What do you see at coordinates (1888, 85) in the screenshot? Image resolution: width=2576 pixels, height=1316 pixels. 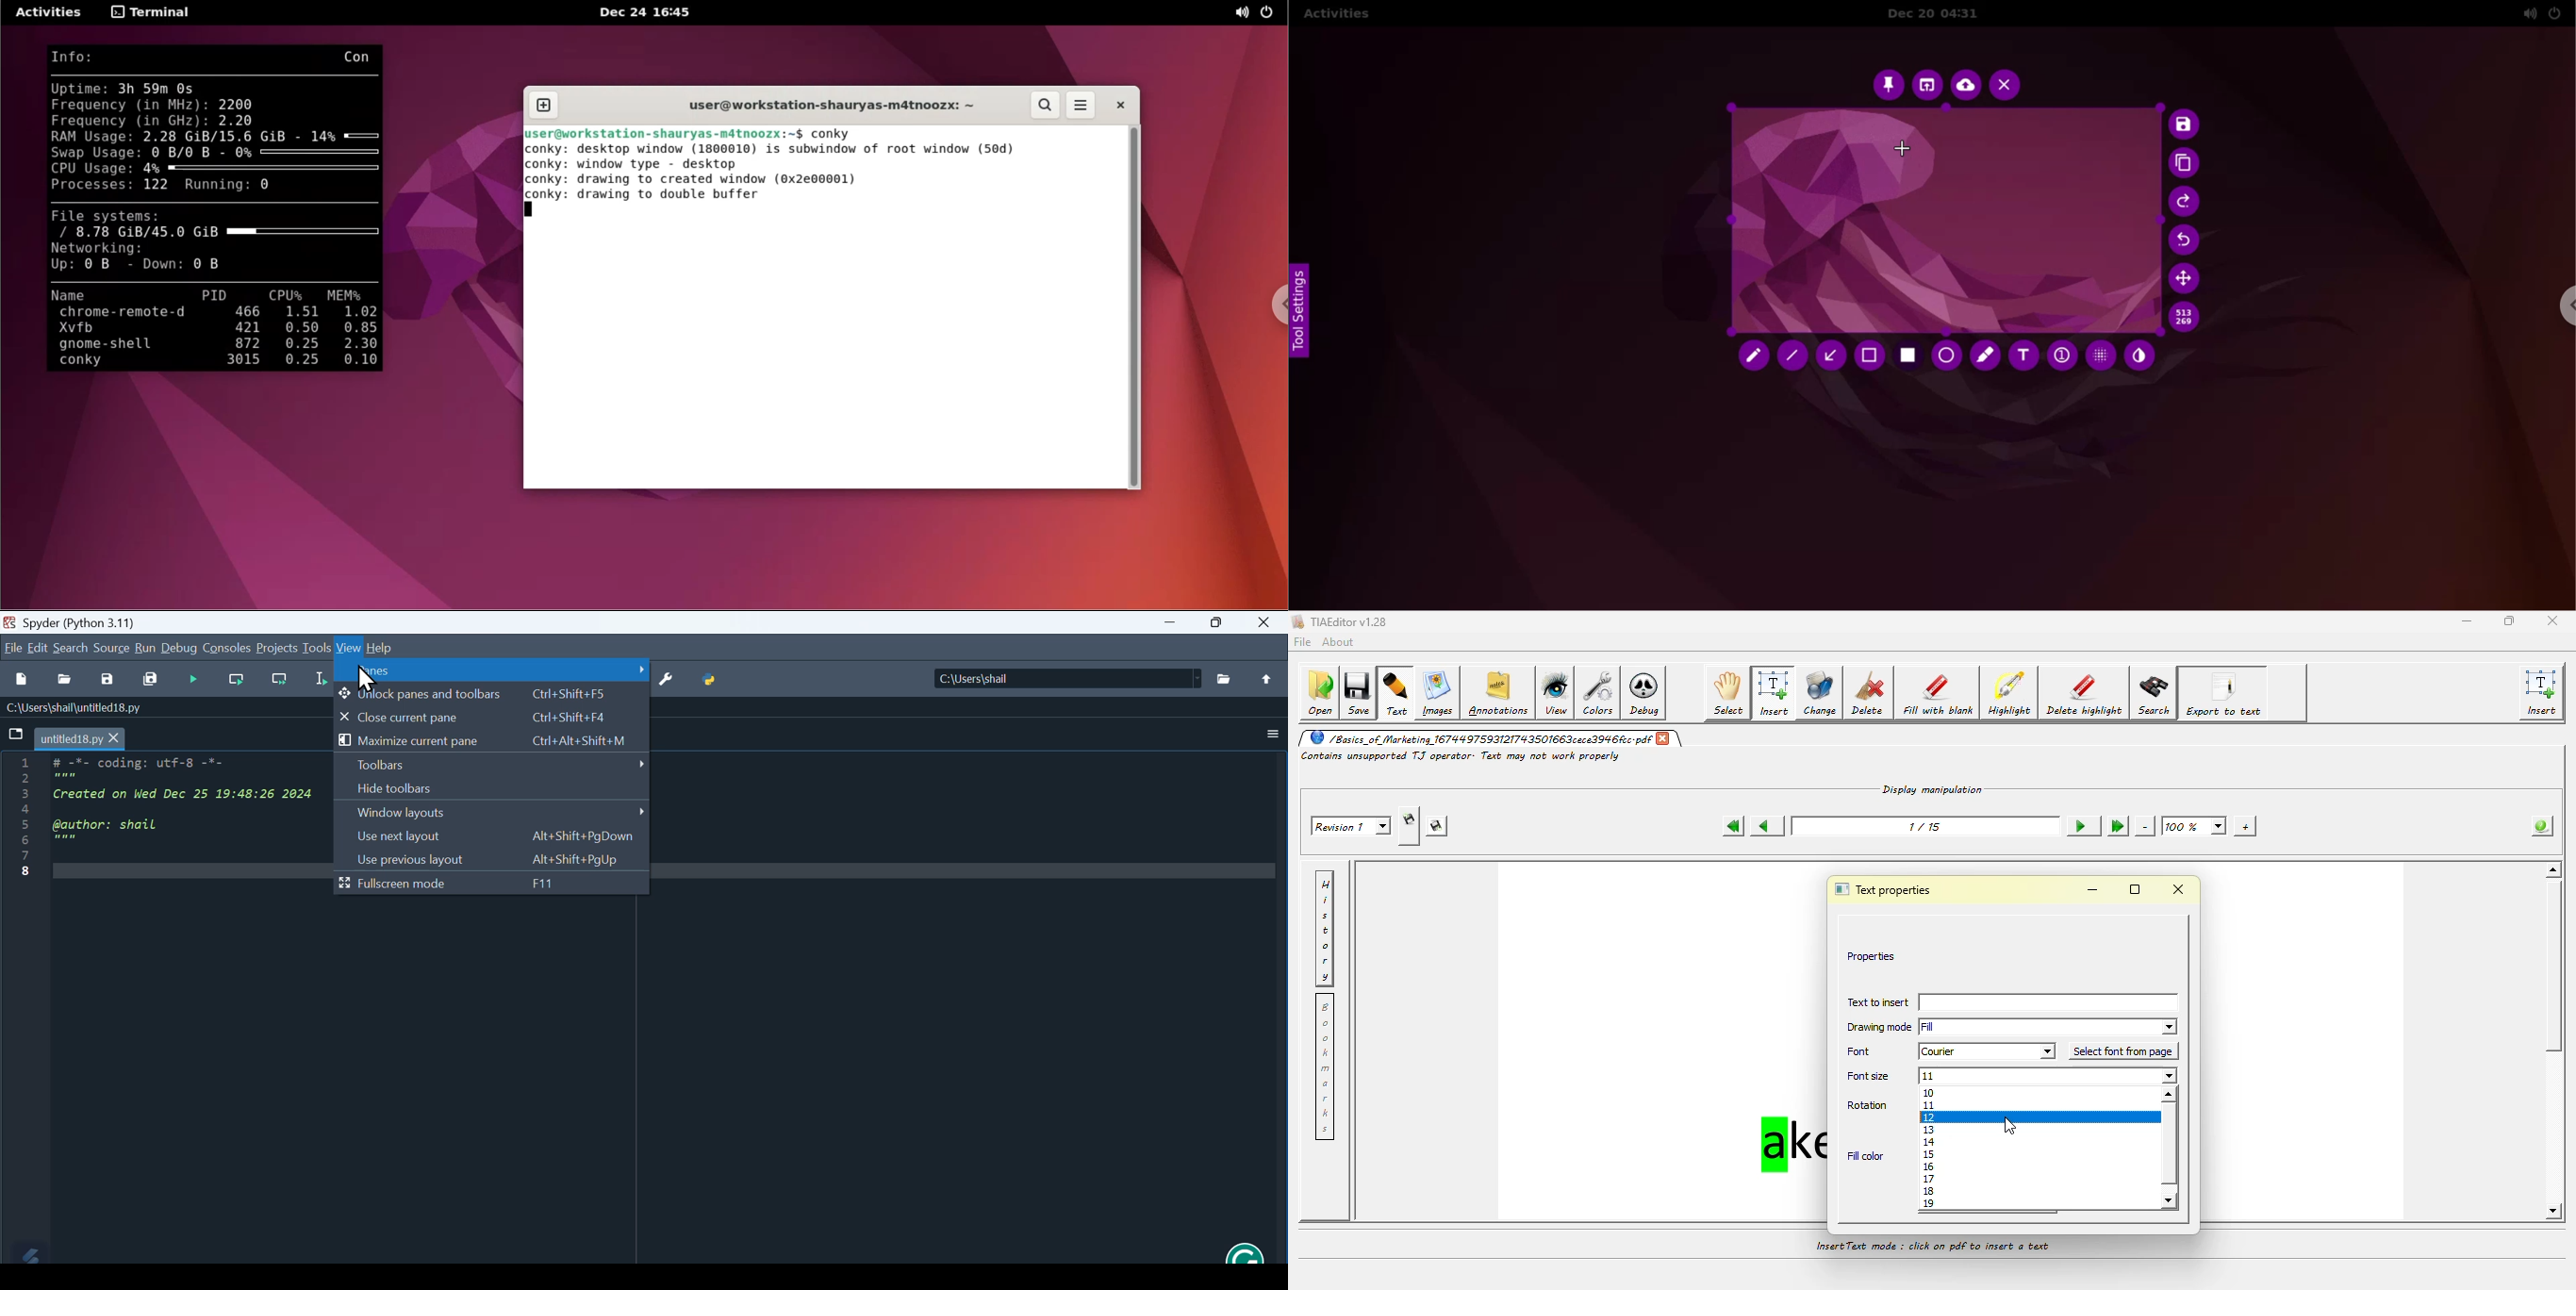 I see `pin` at bounding box center [1888, 85].